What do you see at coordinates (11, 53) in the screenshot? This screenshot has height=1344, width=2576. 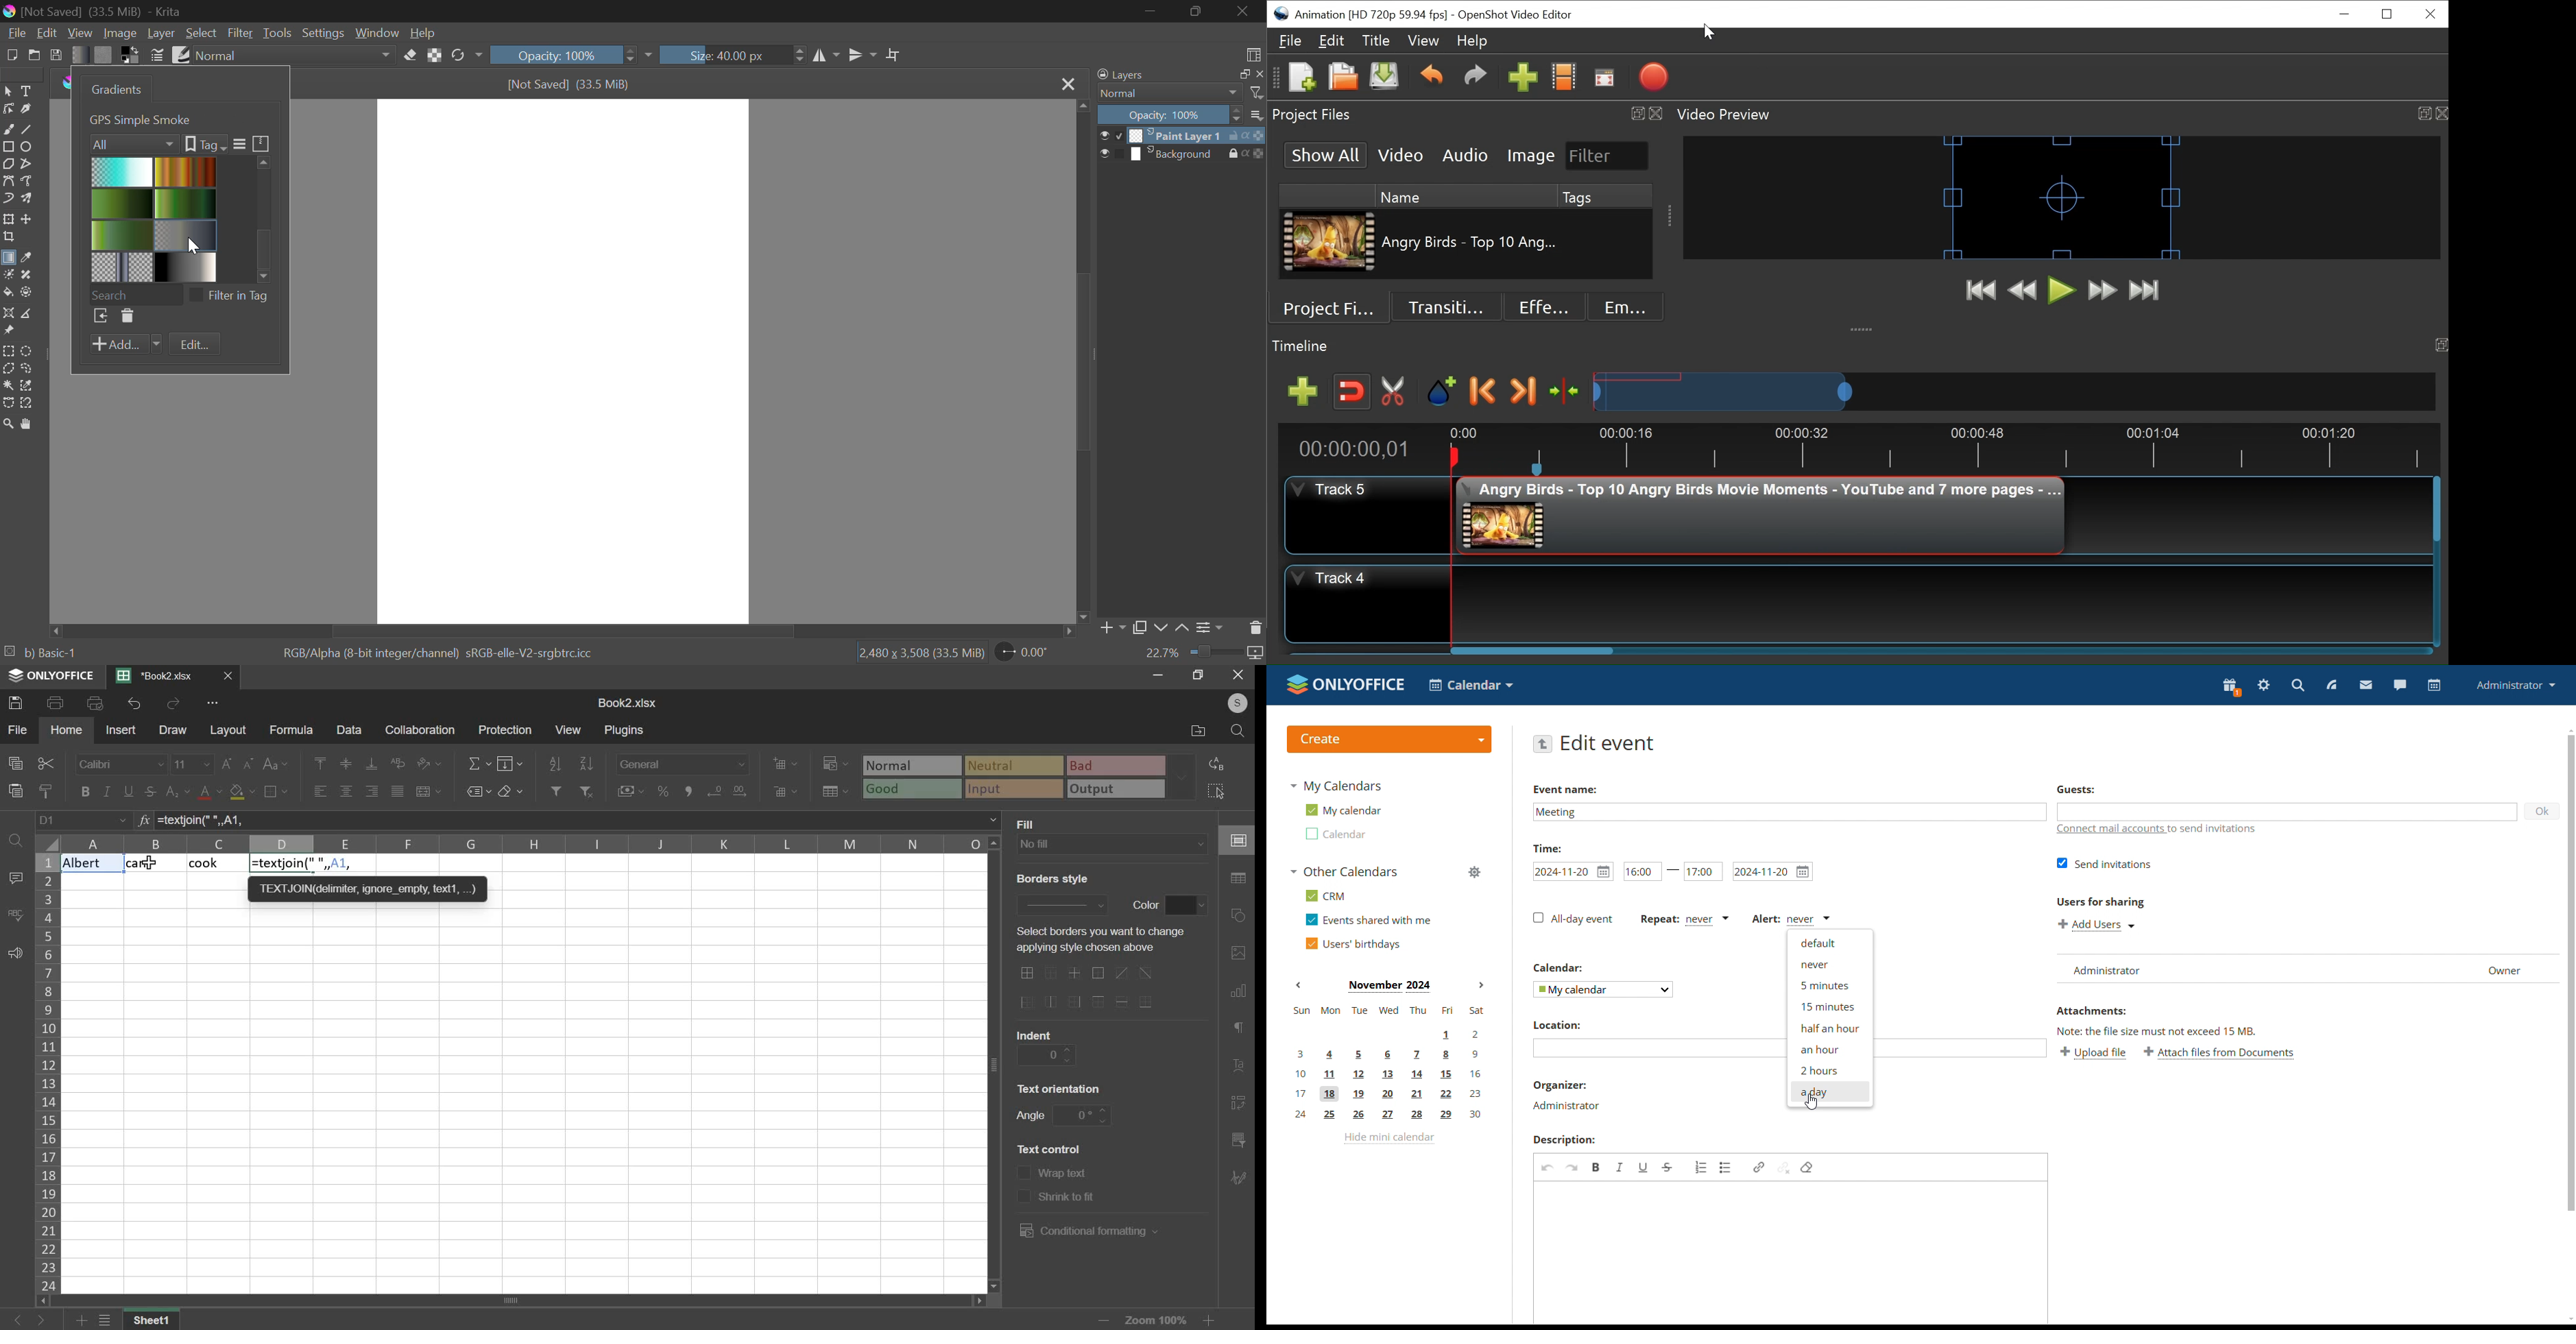 I see `New` at bounding box center [11, 53].